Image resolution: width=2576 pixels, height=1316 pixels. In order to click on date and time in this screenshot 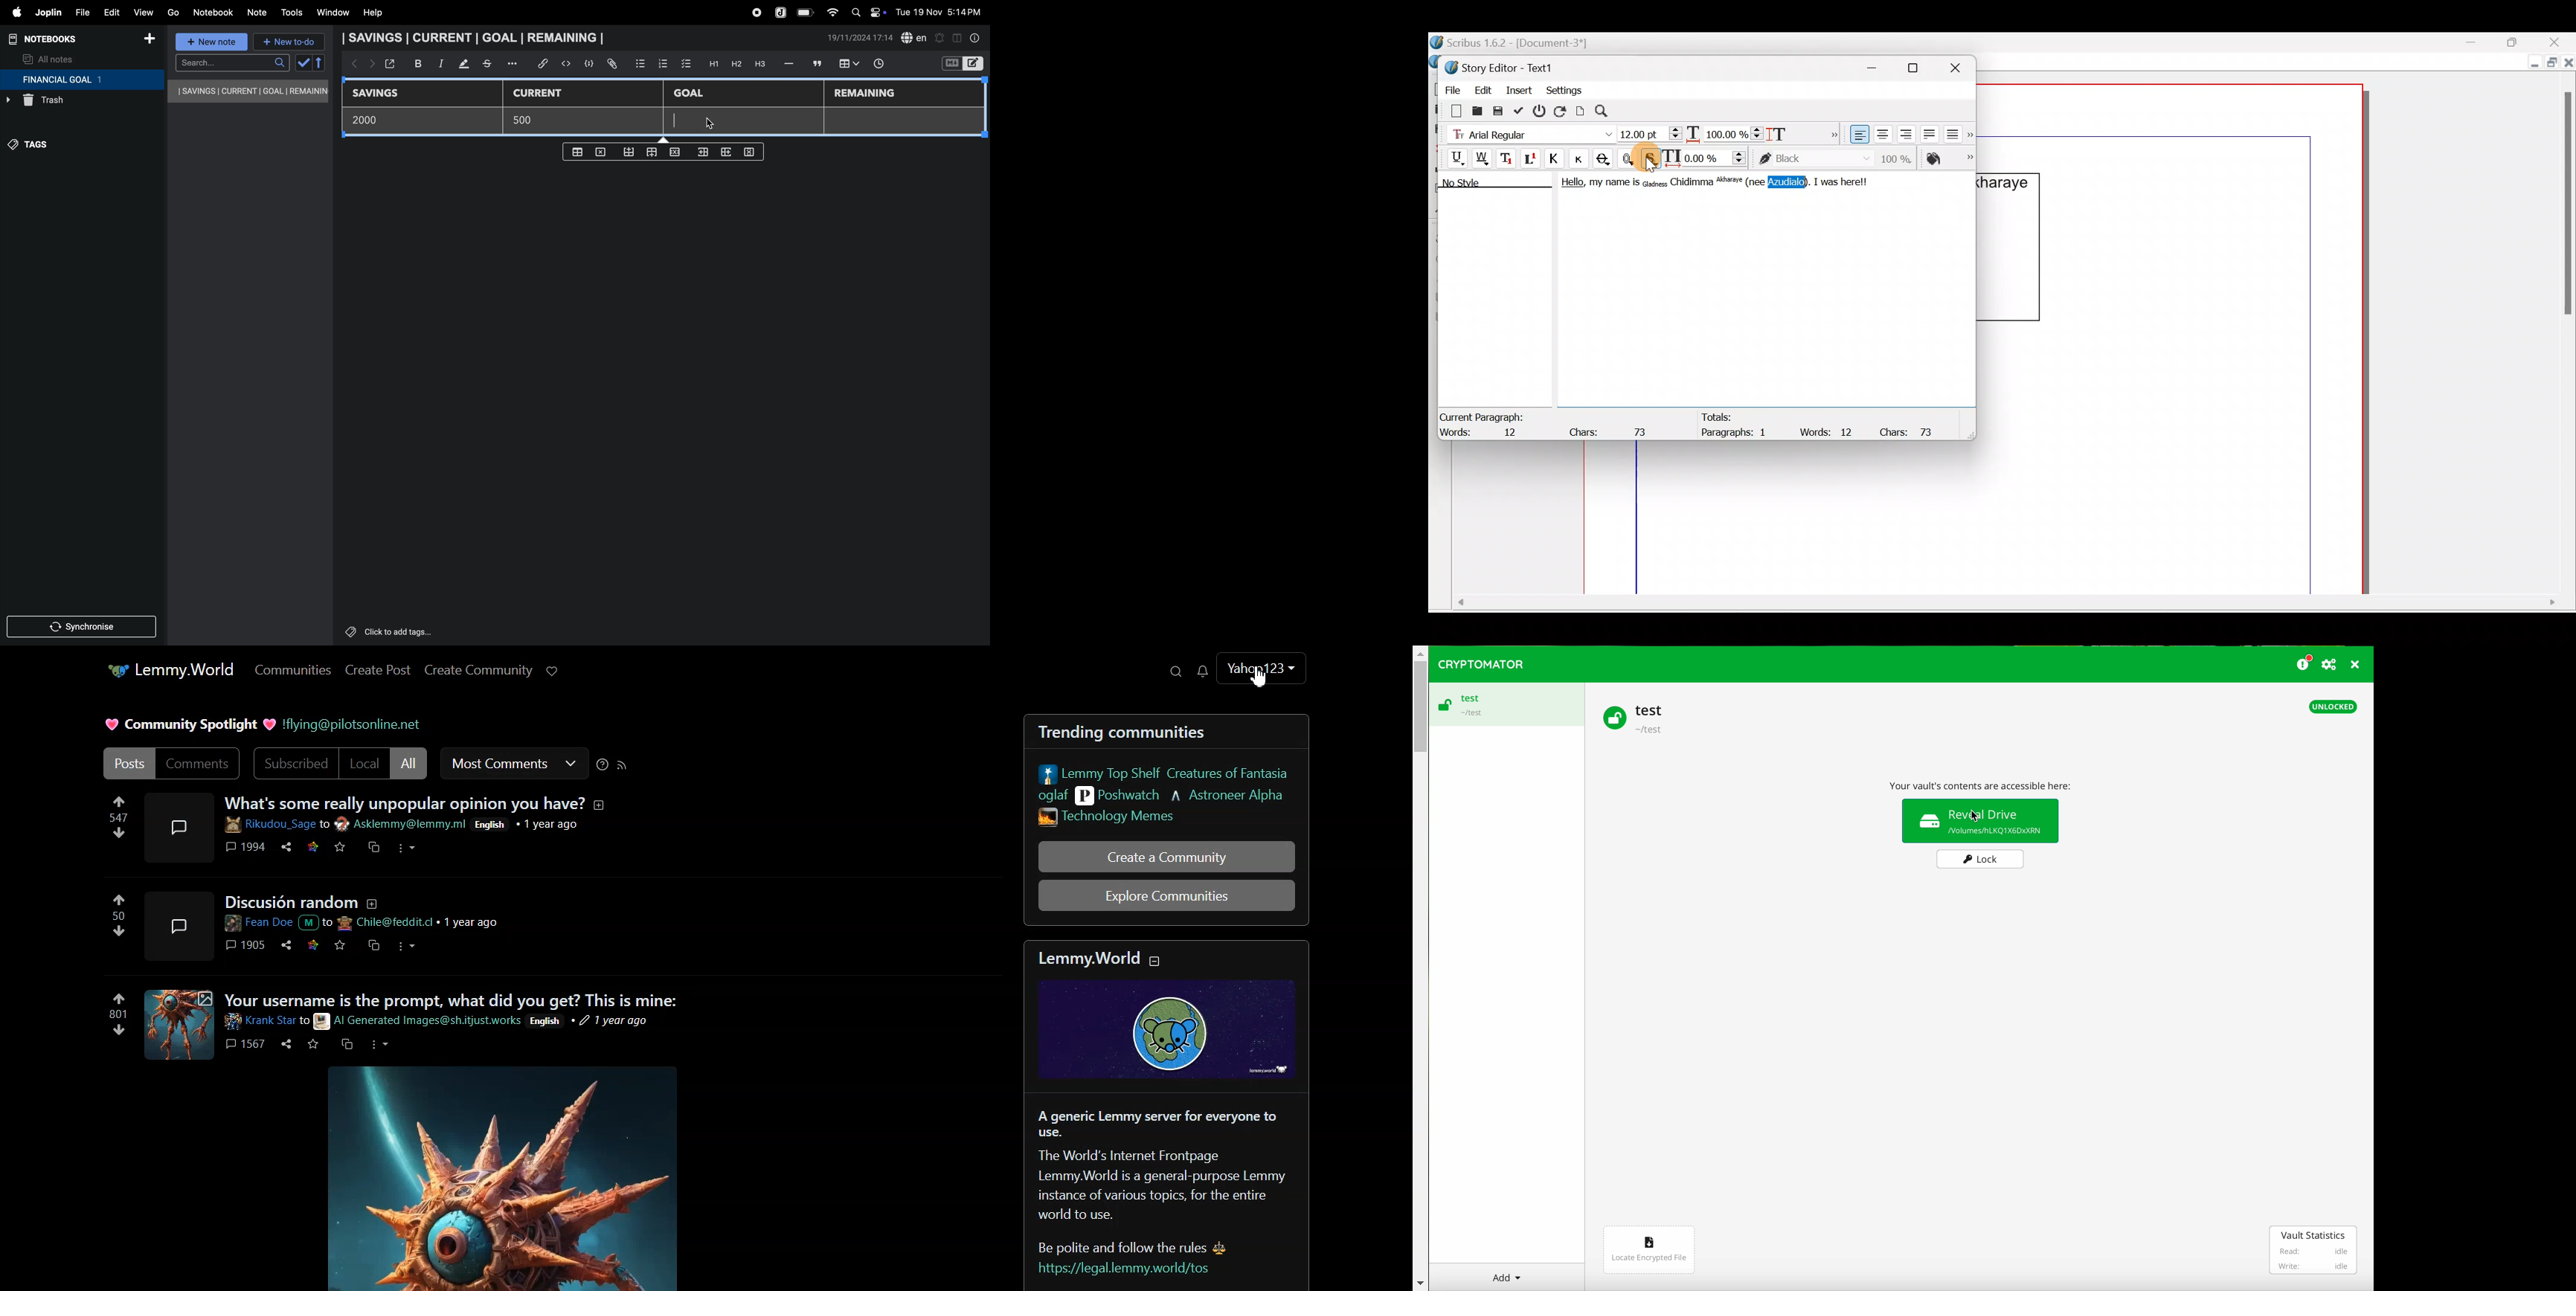, I will do `click(860, 38)`.